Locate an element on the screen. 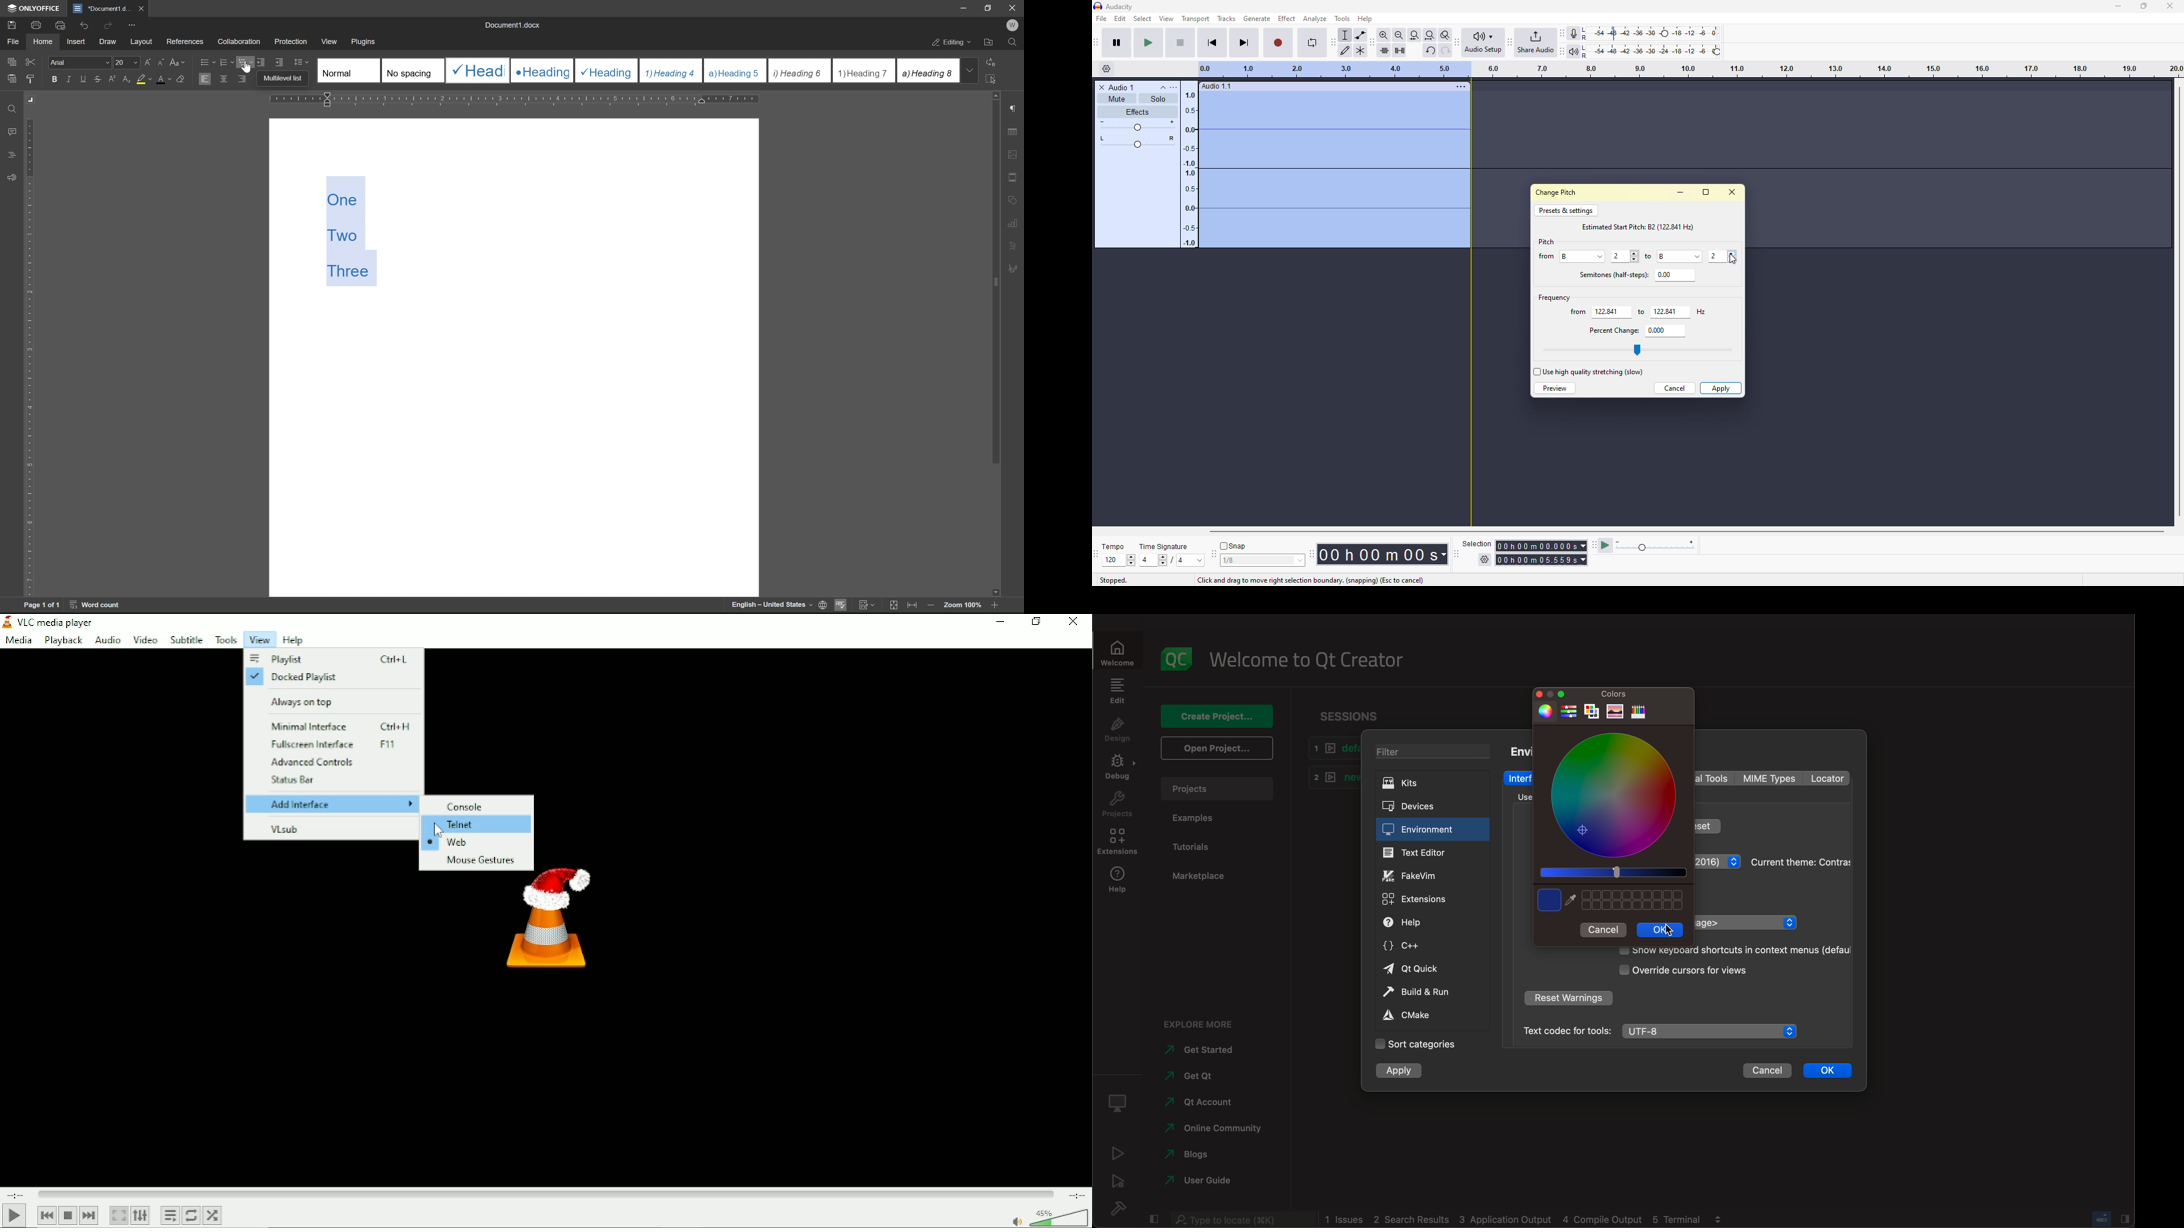  media is located at coordinates (18, 642).